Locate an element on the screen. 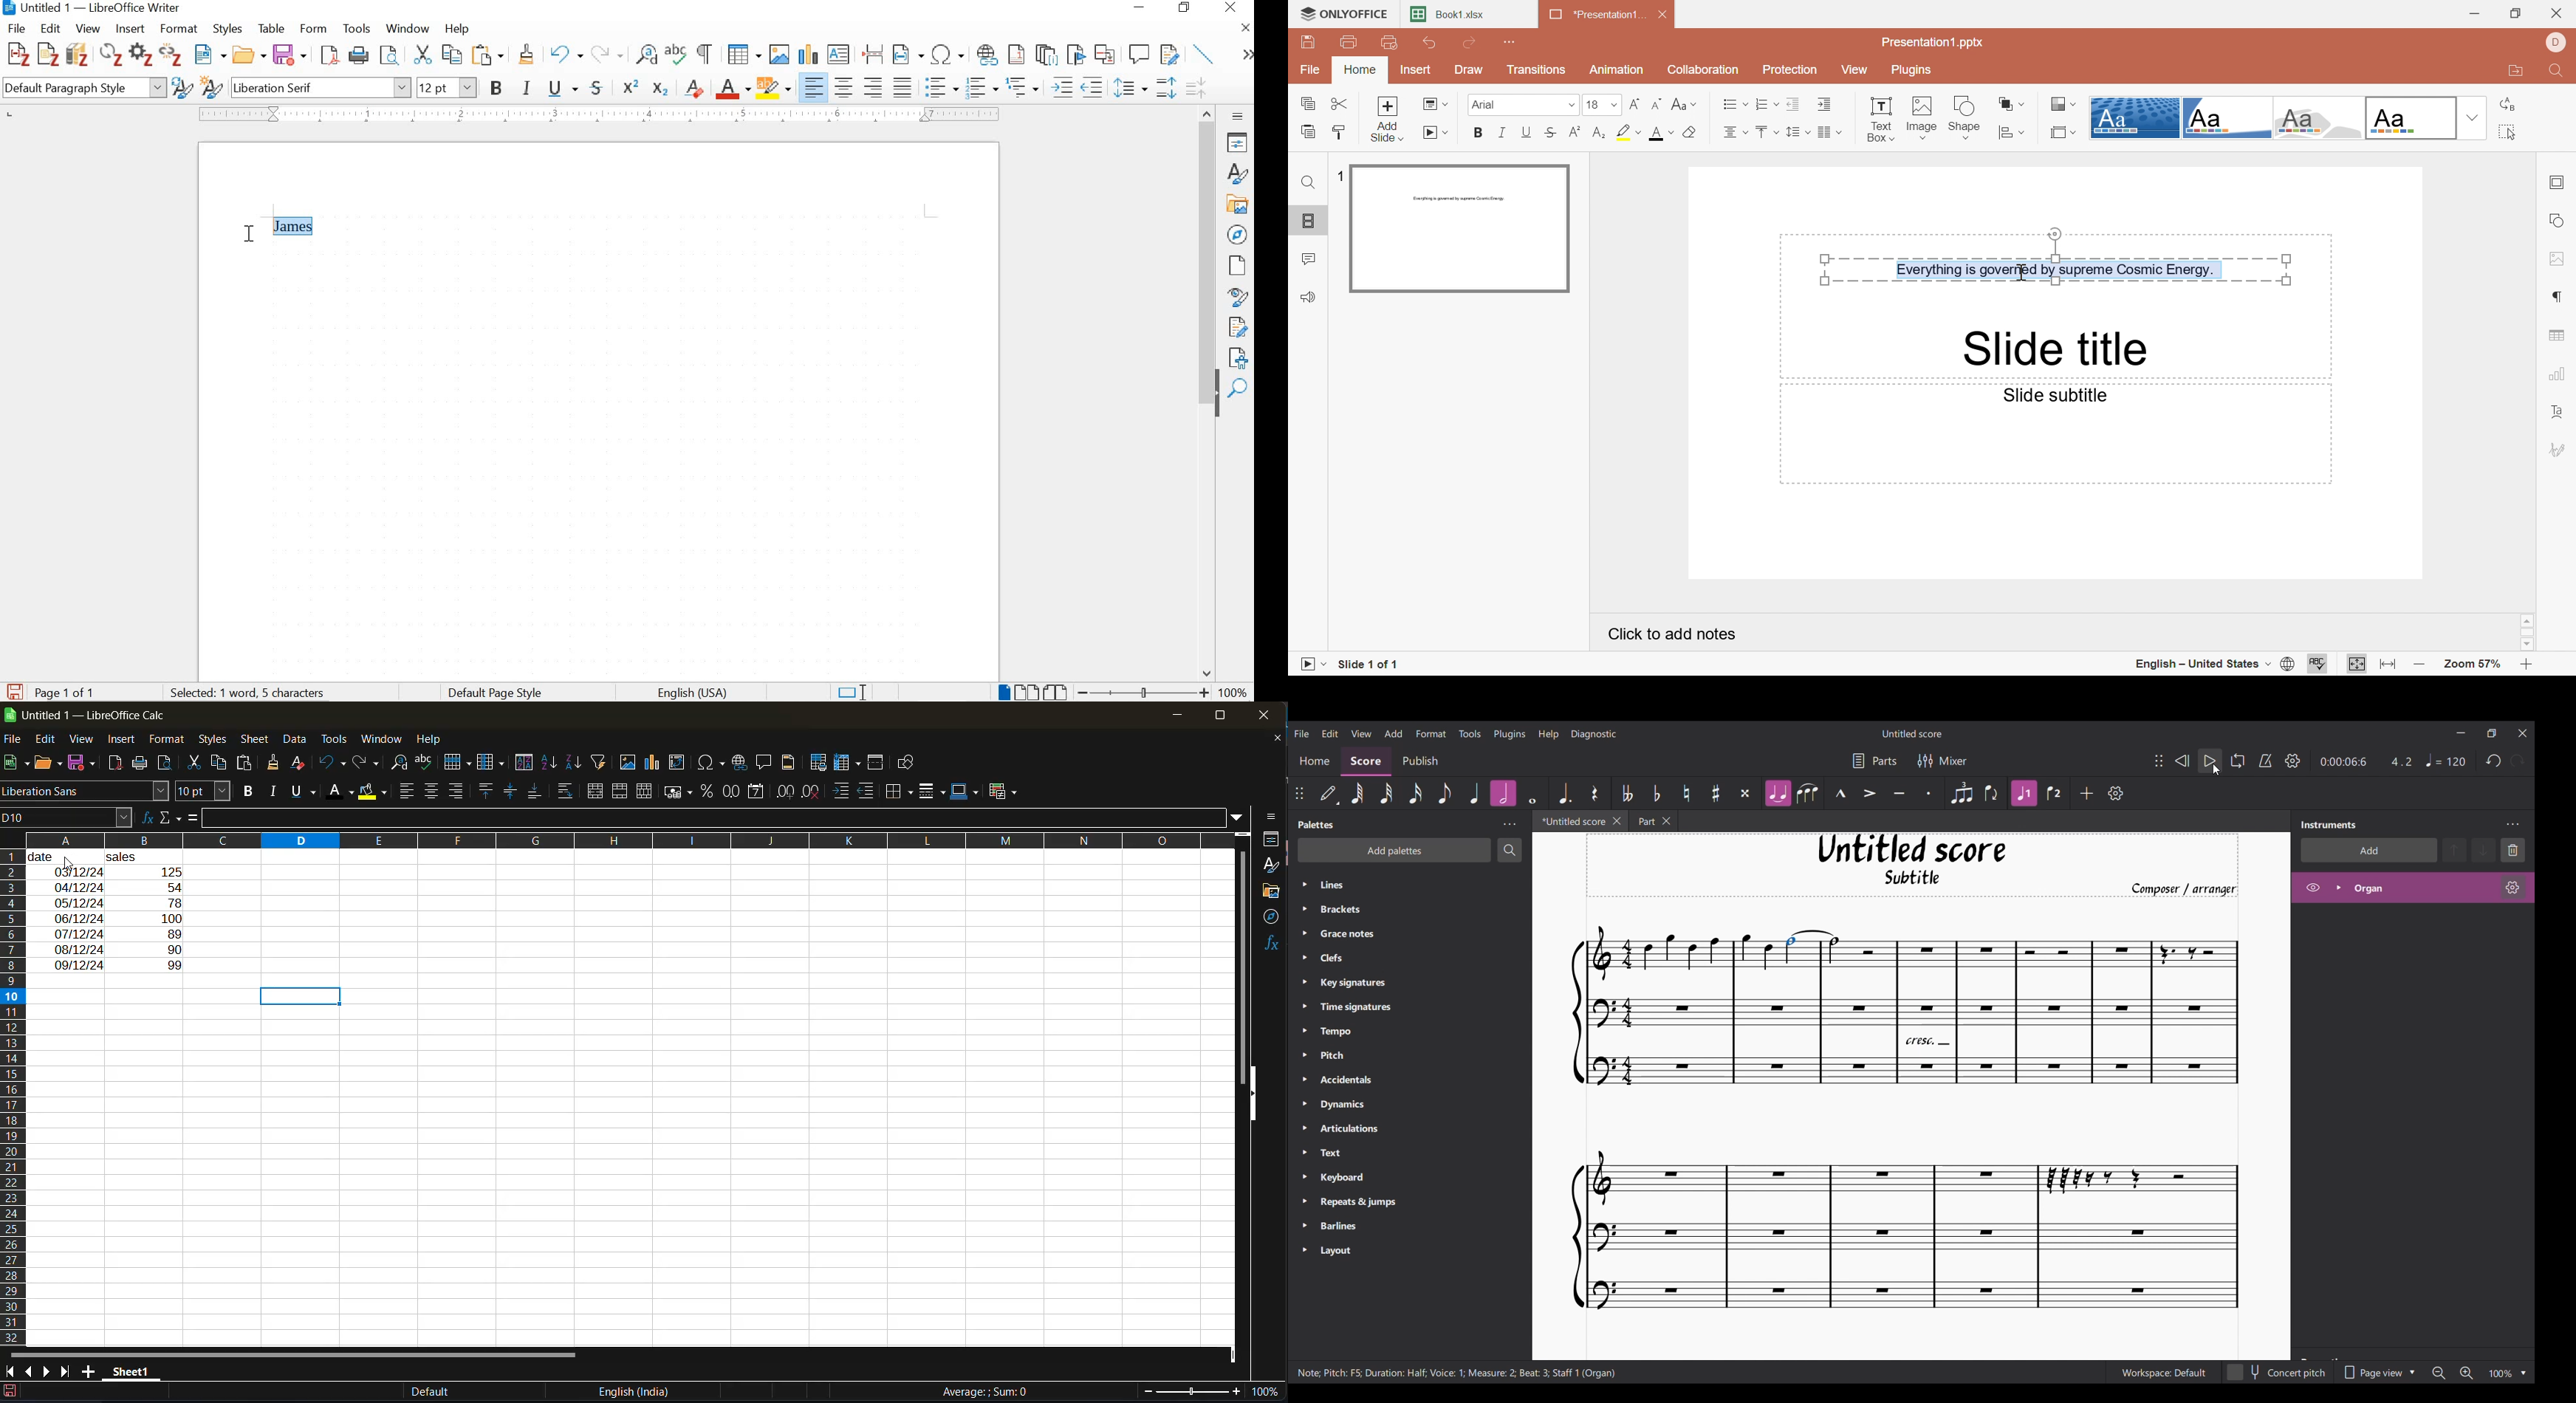  Marcato is located at coordinates (1841, 793).